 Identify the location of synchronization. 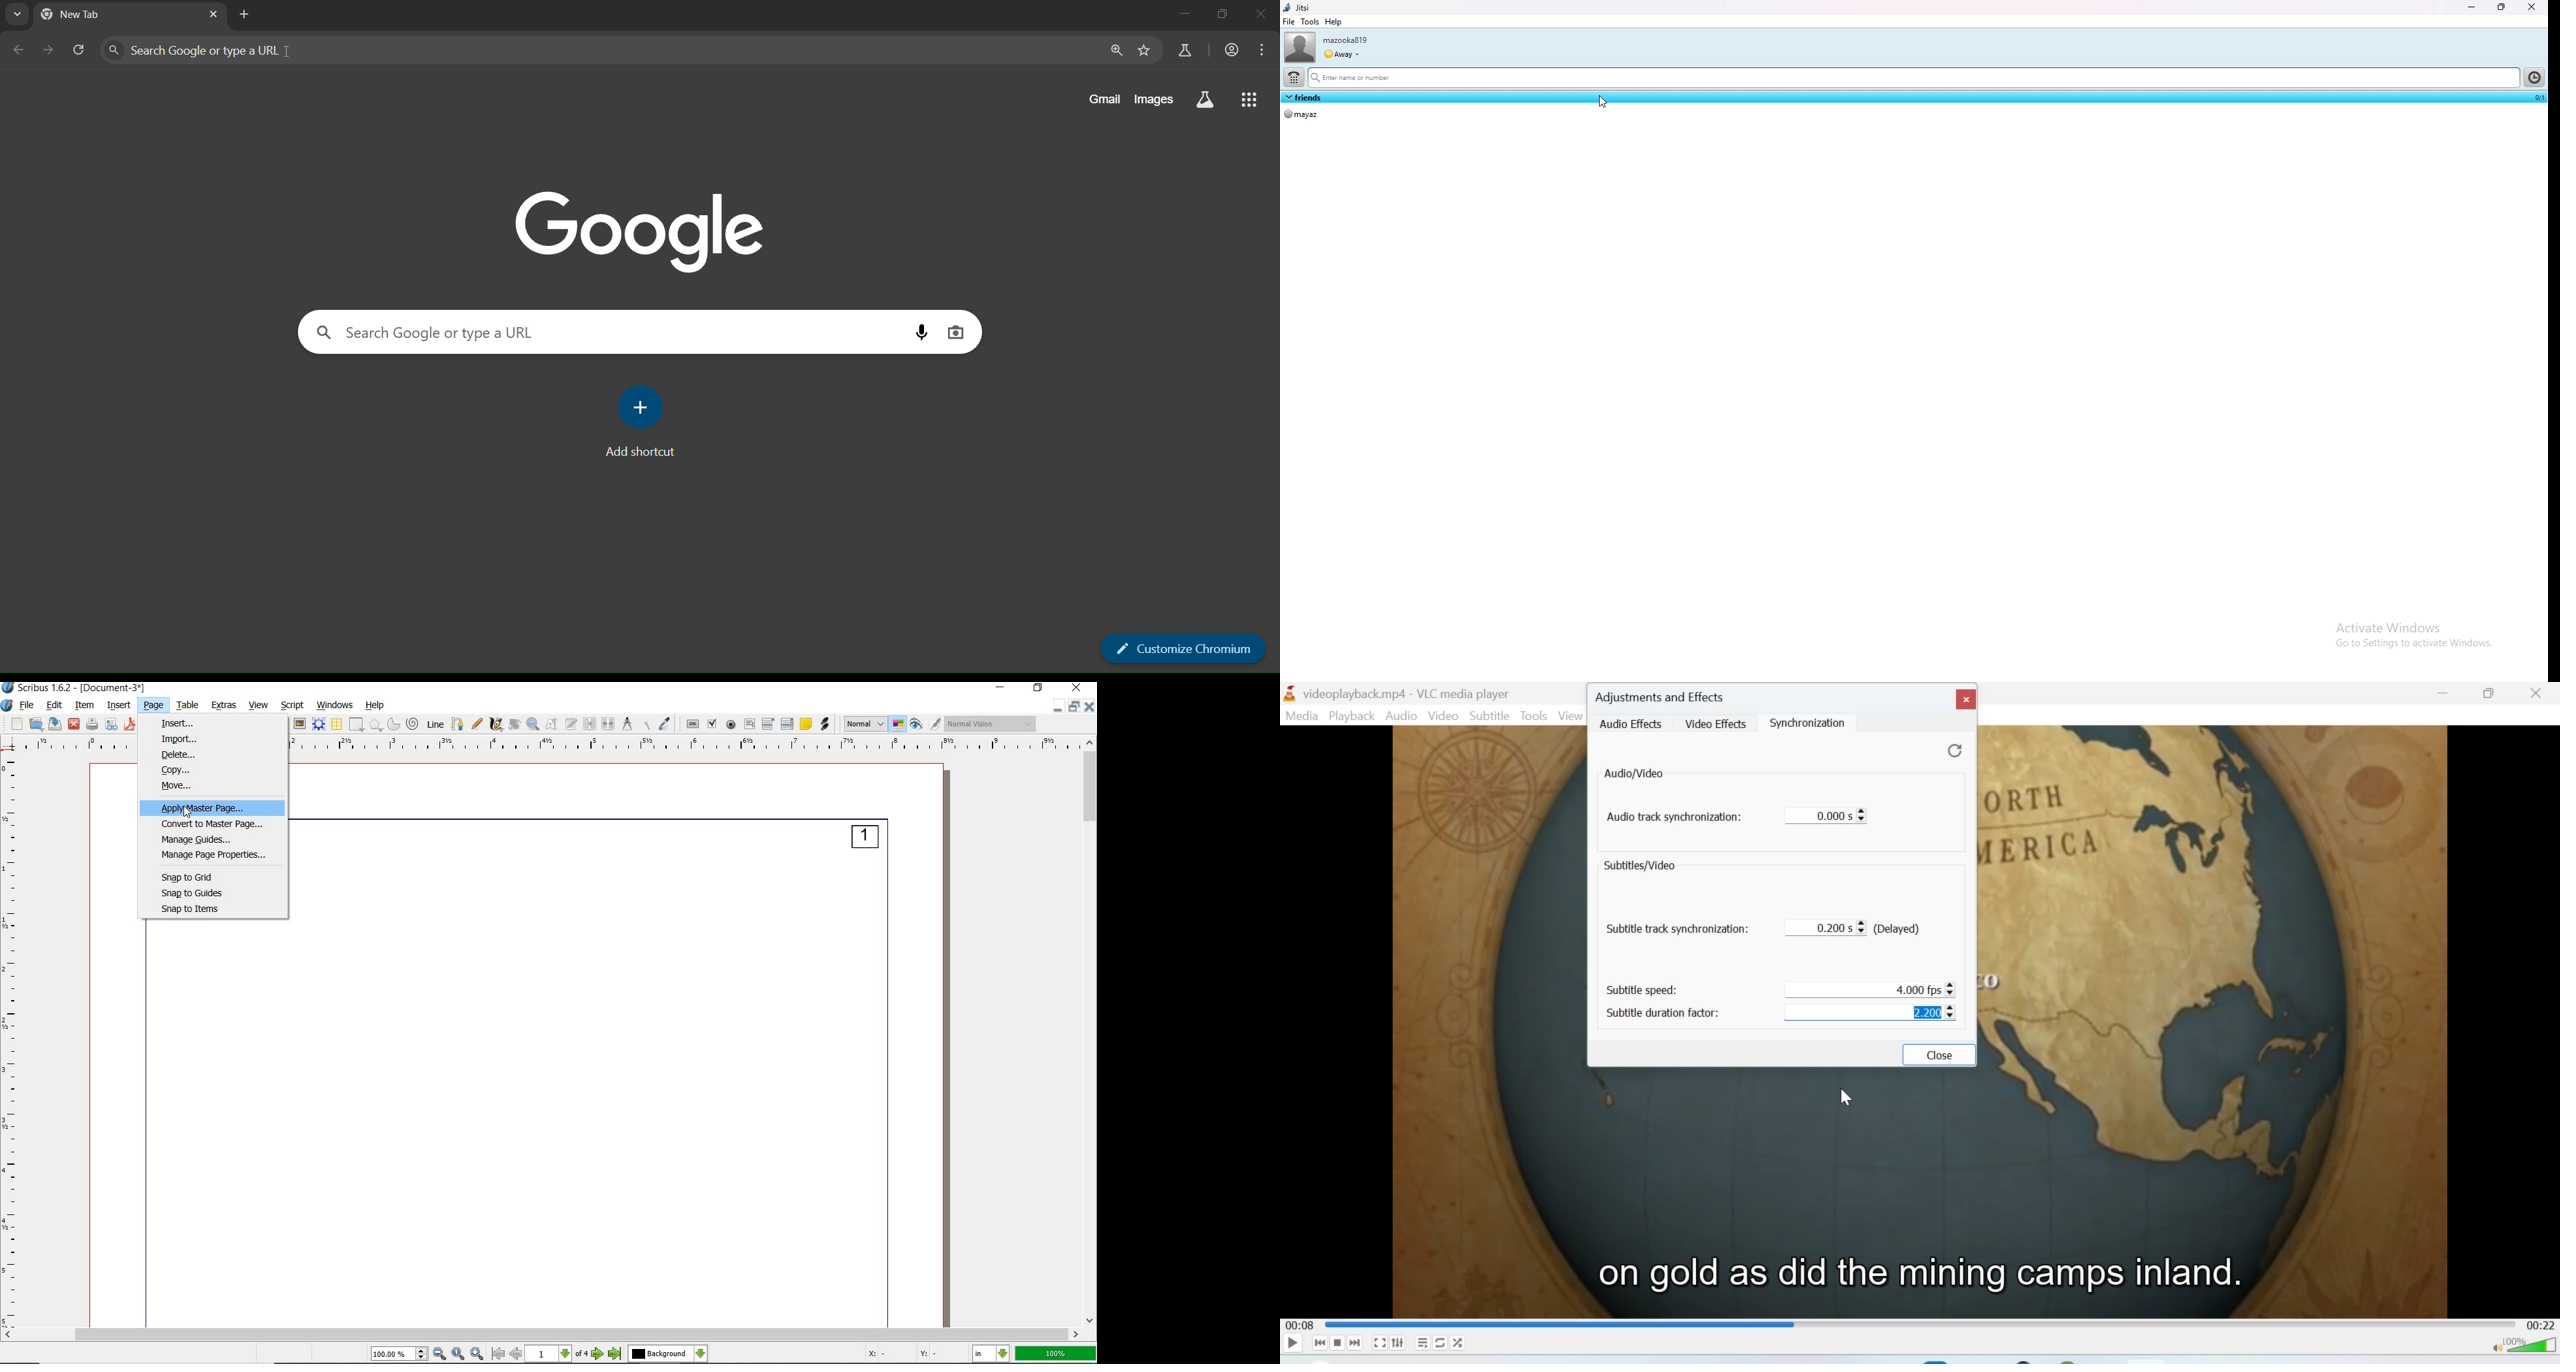
(1816, 723).